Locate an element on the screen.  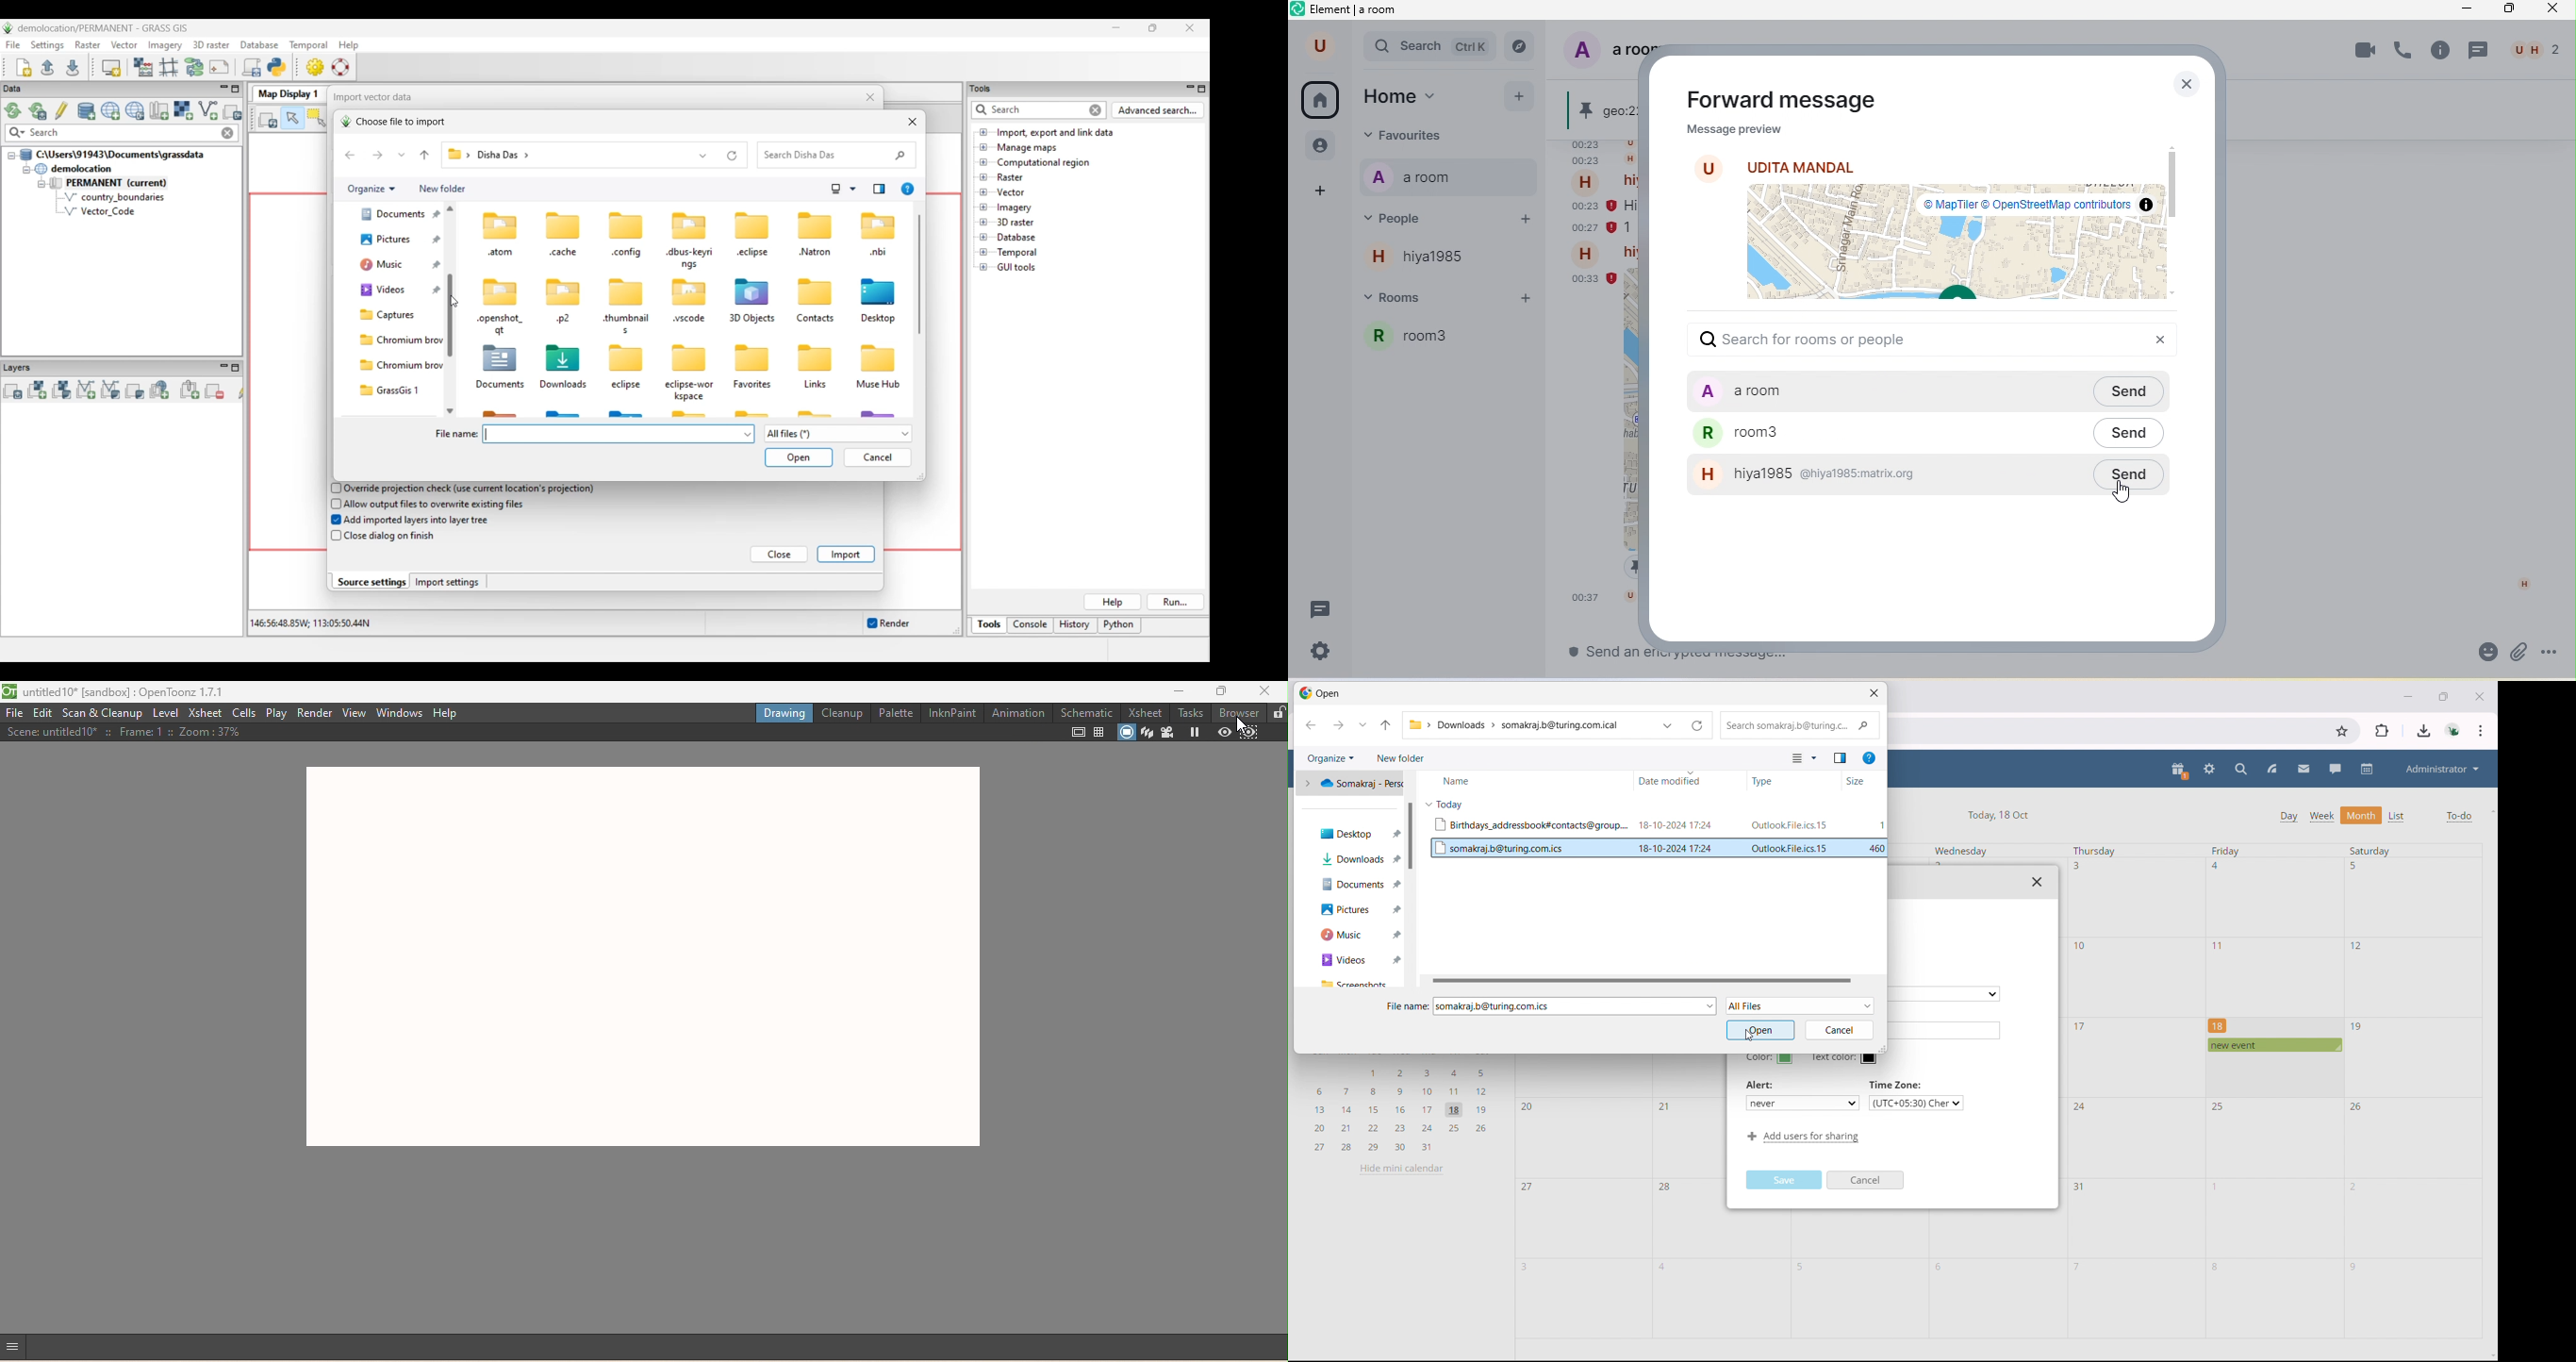
Music is located at coordinates (1350, 934).